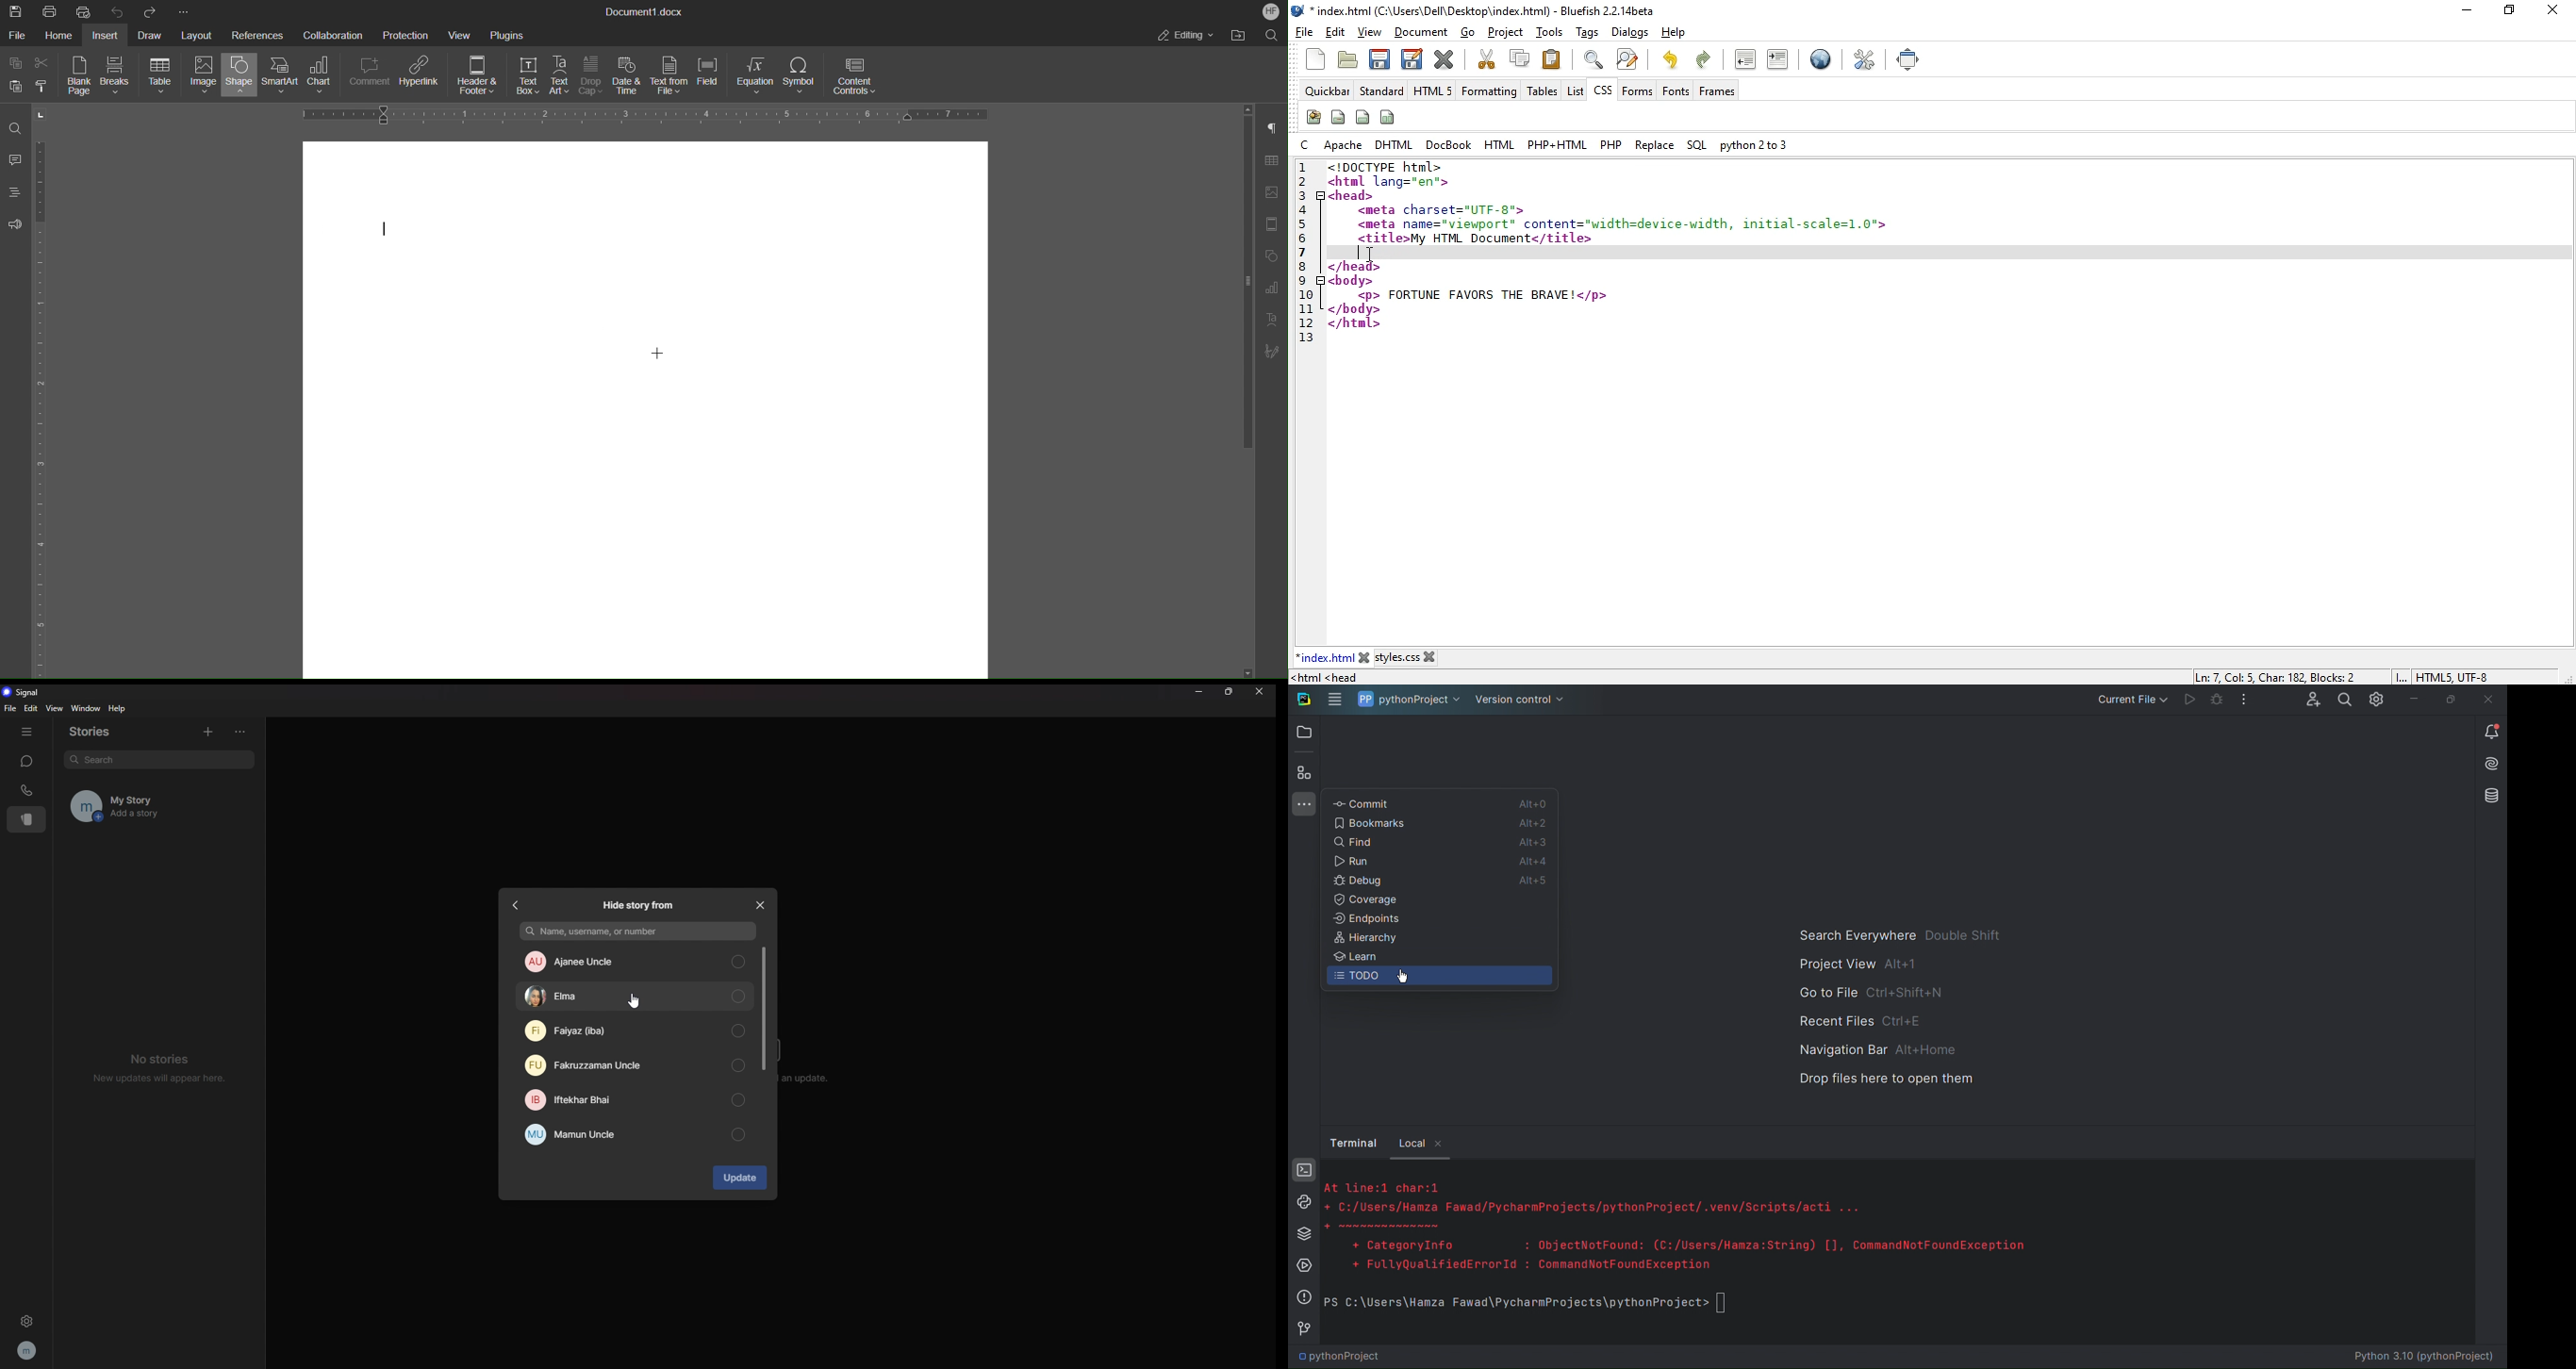  What do you see at coordinates (1275, 224) in the screenshot?
I see `Page Settings` at bounding box center [1275, 224].